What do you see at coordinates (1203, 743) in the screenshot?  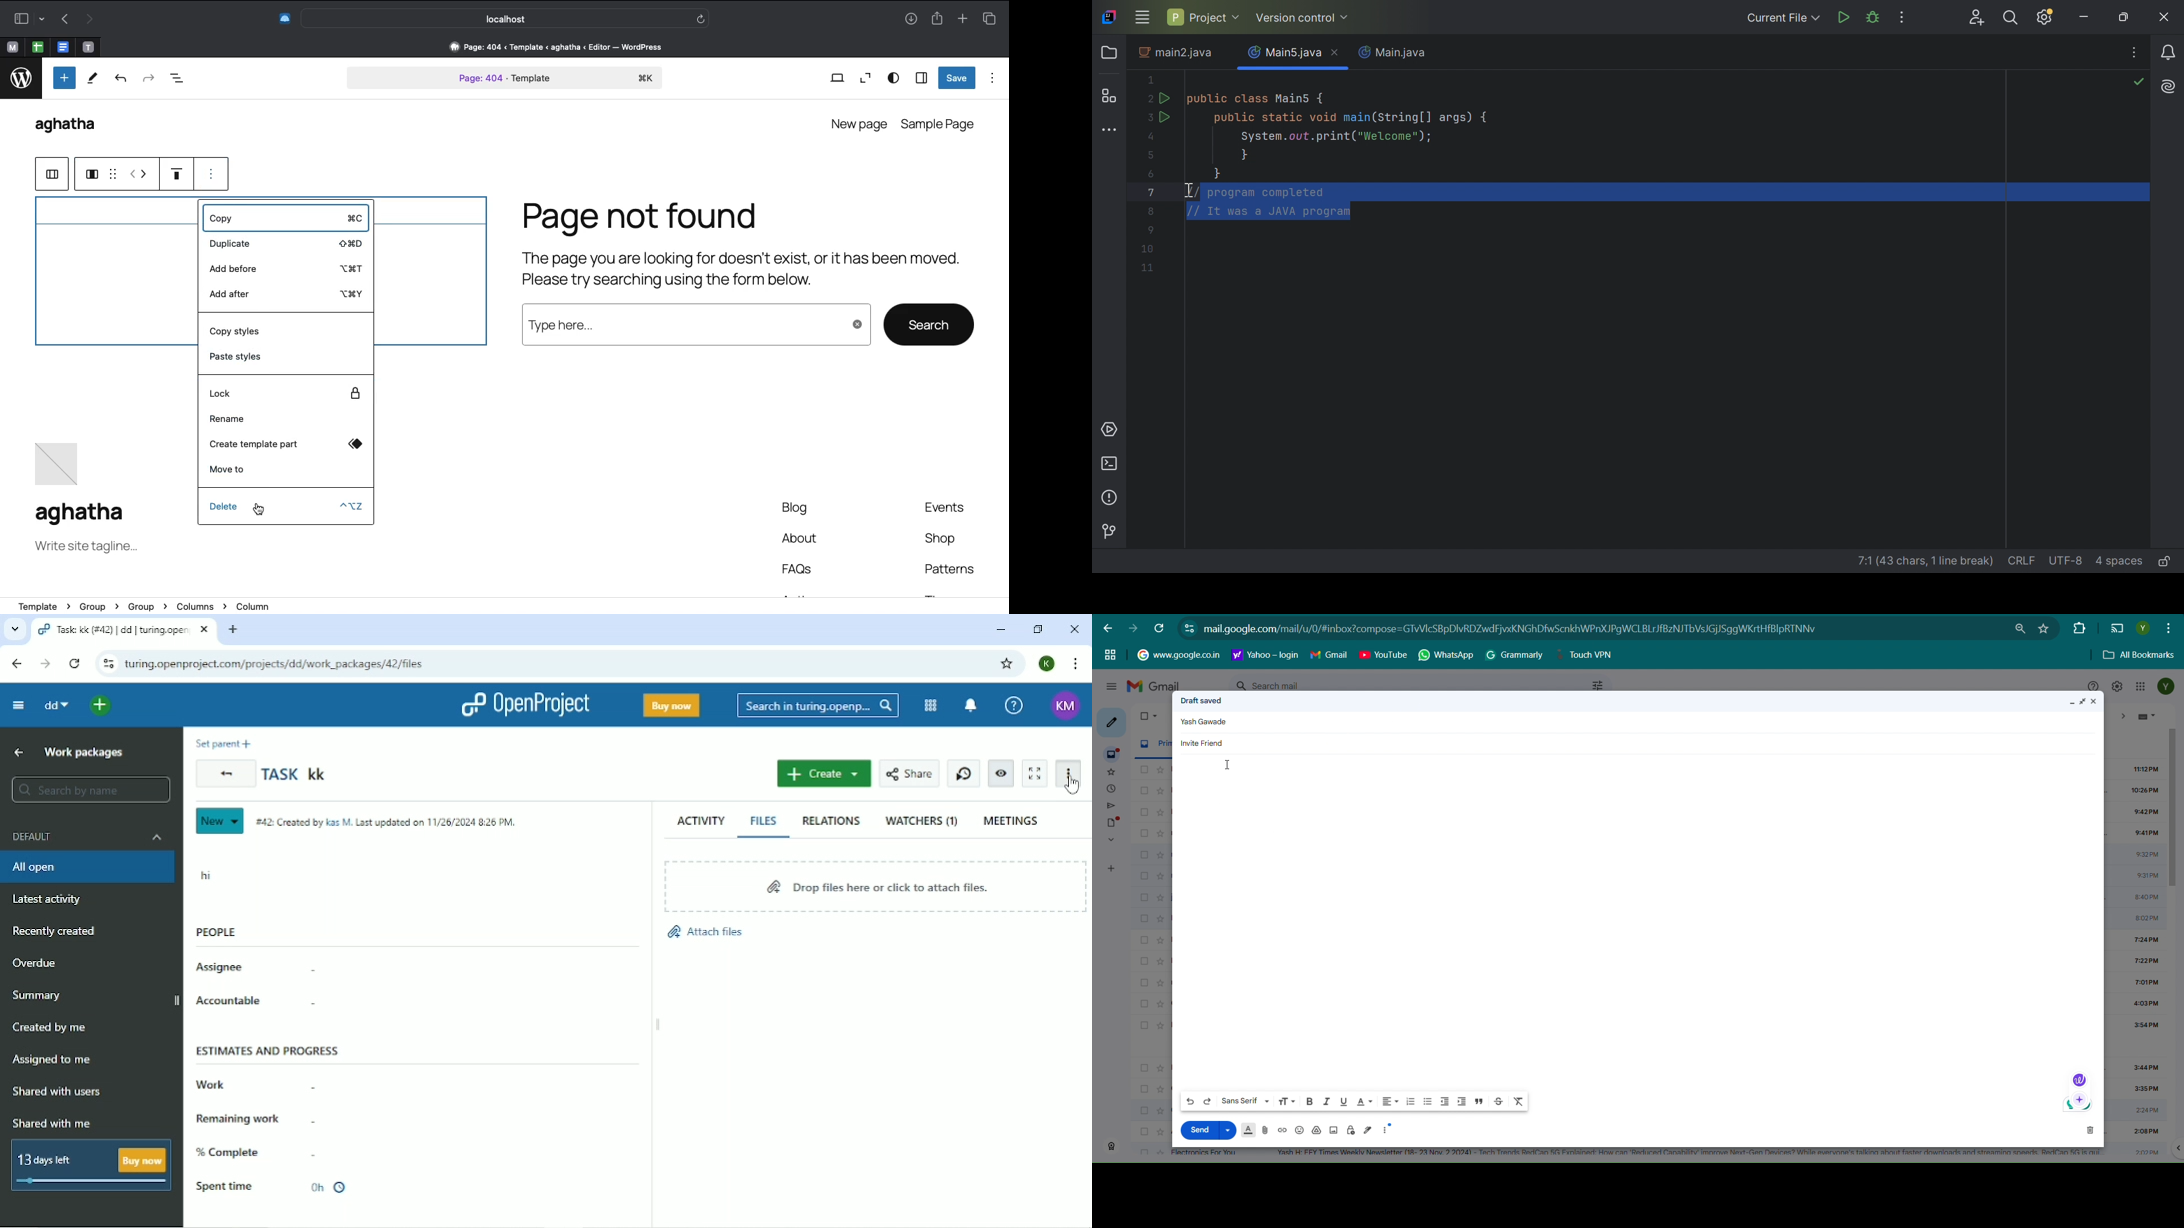 I see `Invite friend` at bounding box center [1203, 743].